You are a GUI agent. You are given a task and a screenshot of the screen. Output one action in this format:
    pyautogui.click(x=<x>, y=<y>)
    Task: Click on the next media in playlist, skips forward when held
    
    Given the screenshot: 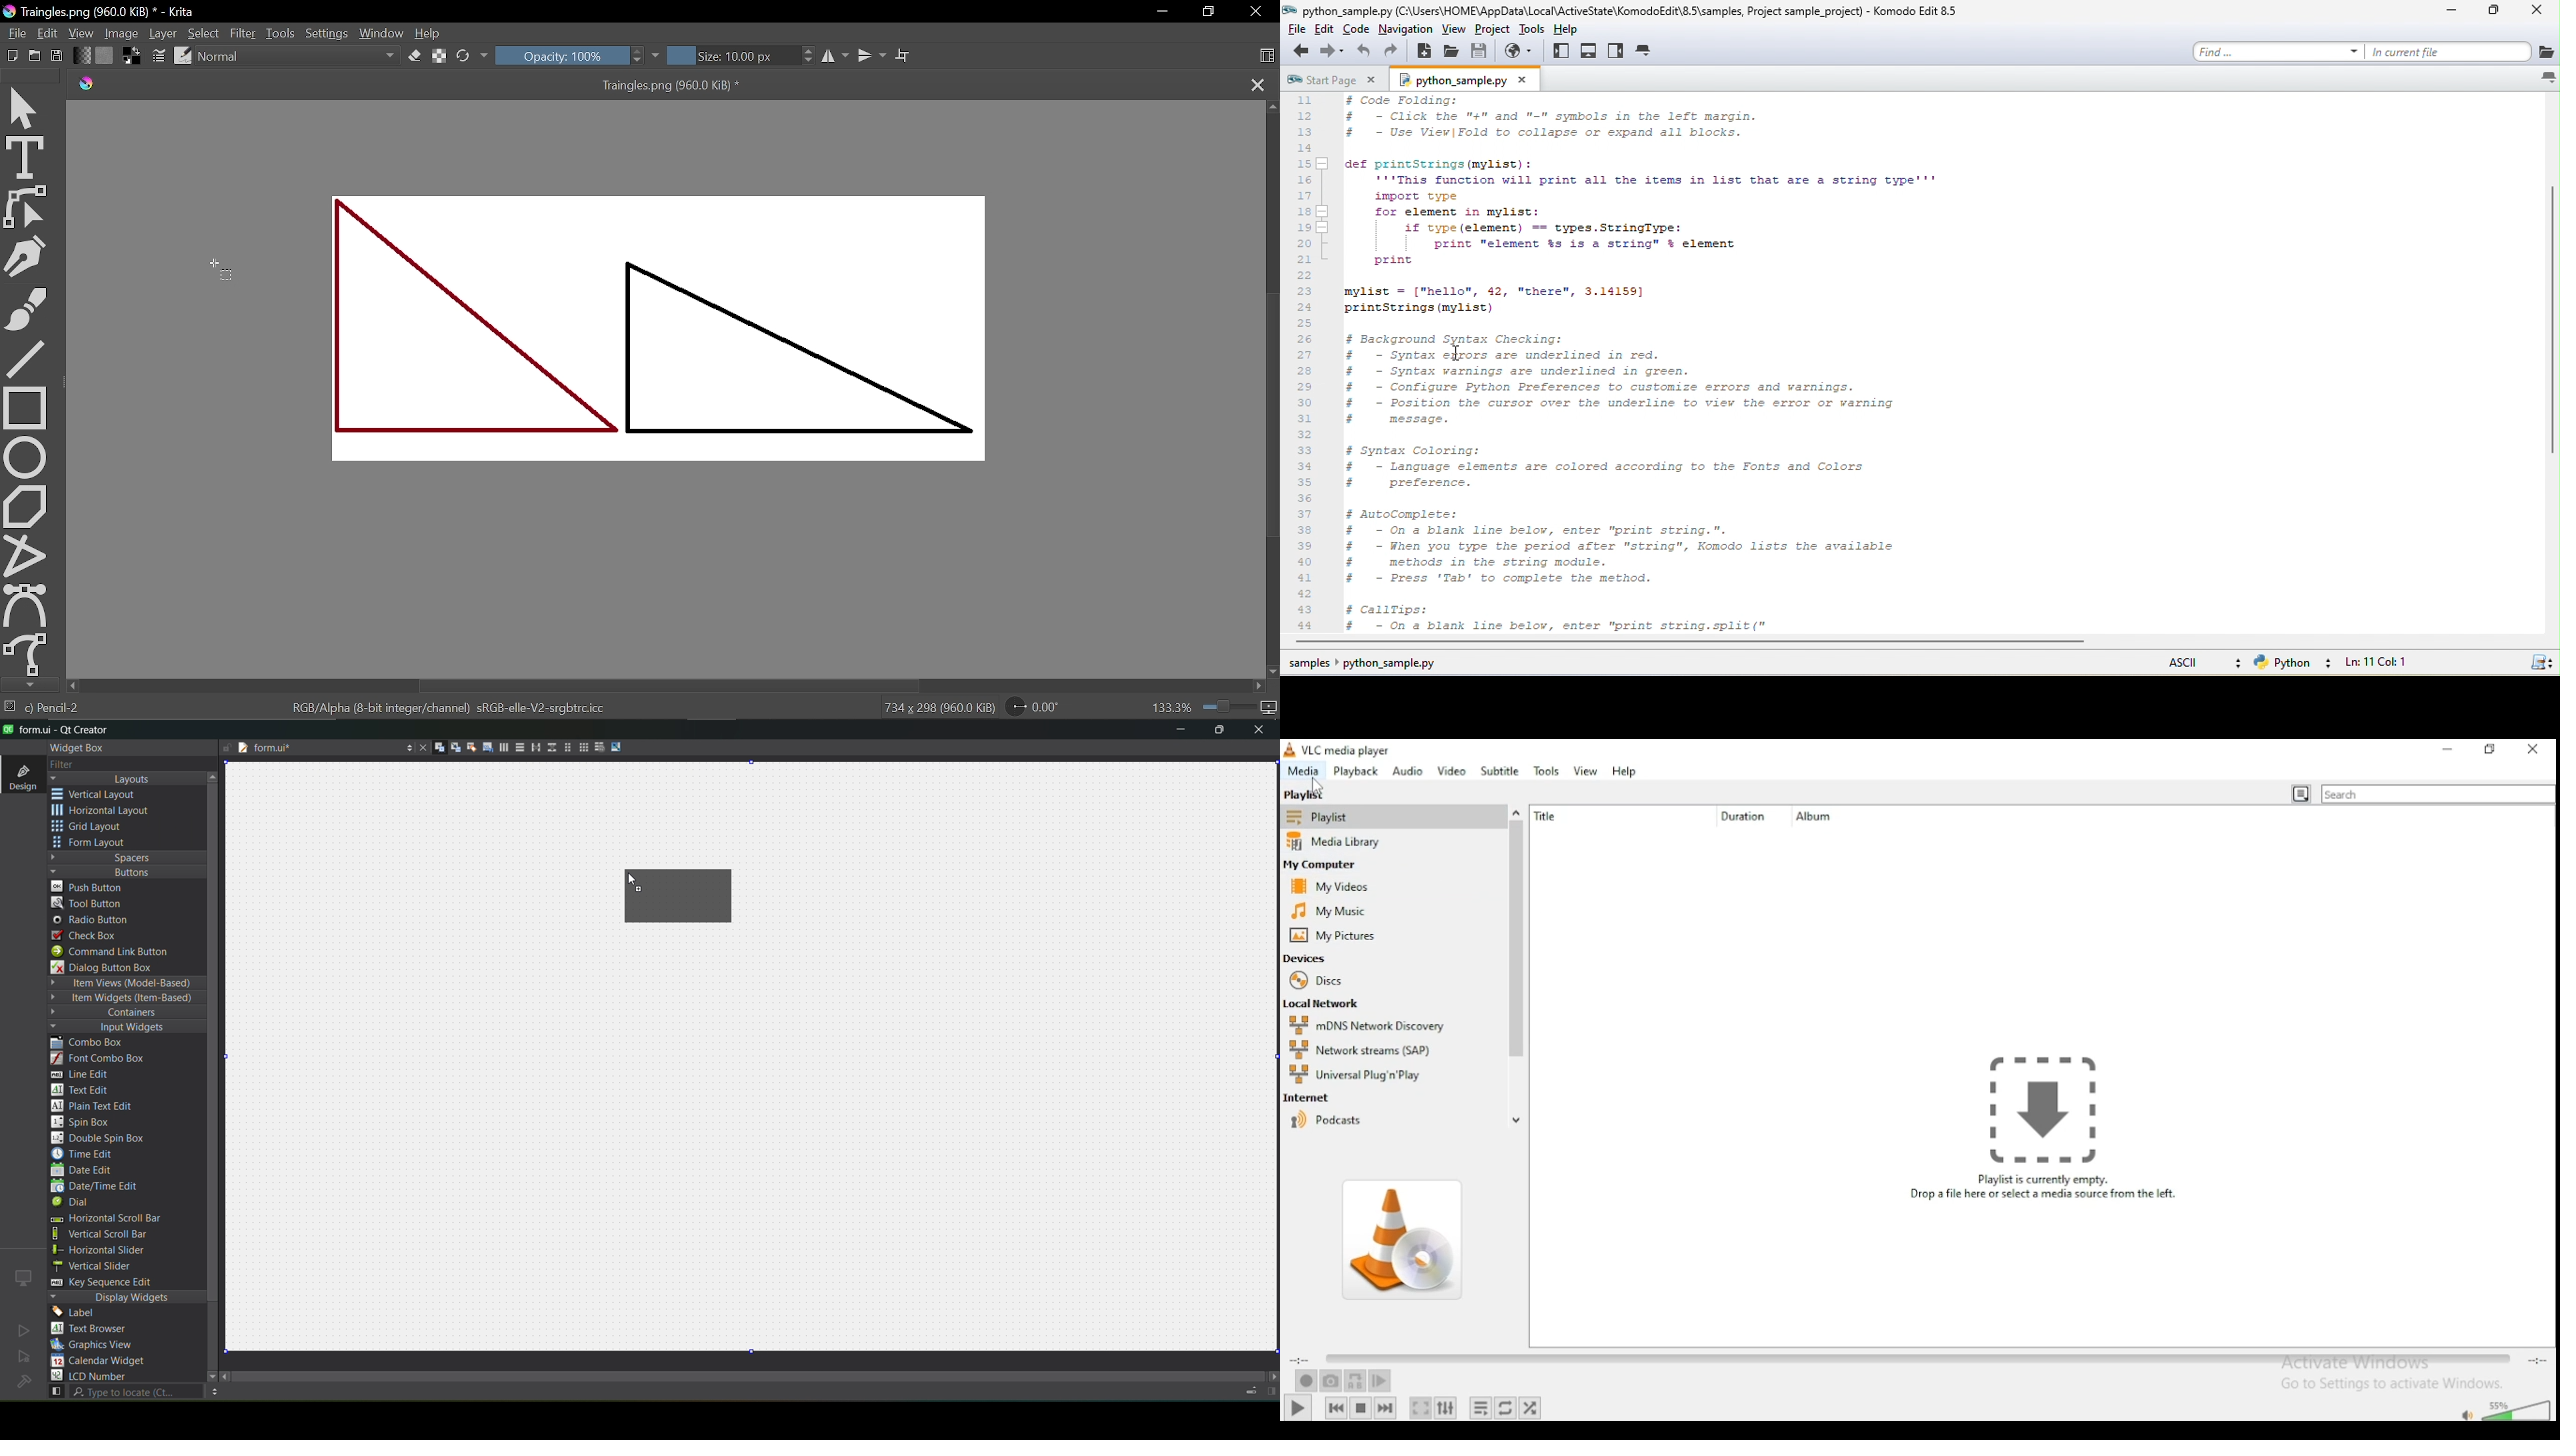 What is the action you would take?
    pyautogui.click(x=1389, y=1408)
    